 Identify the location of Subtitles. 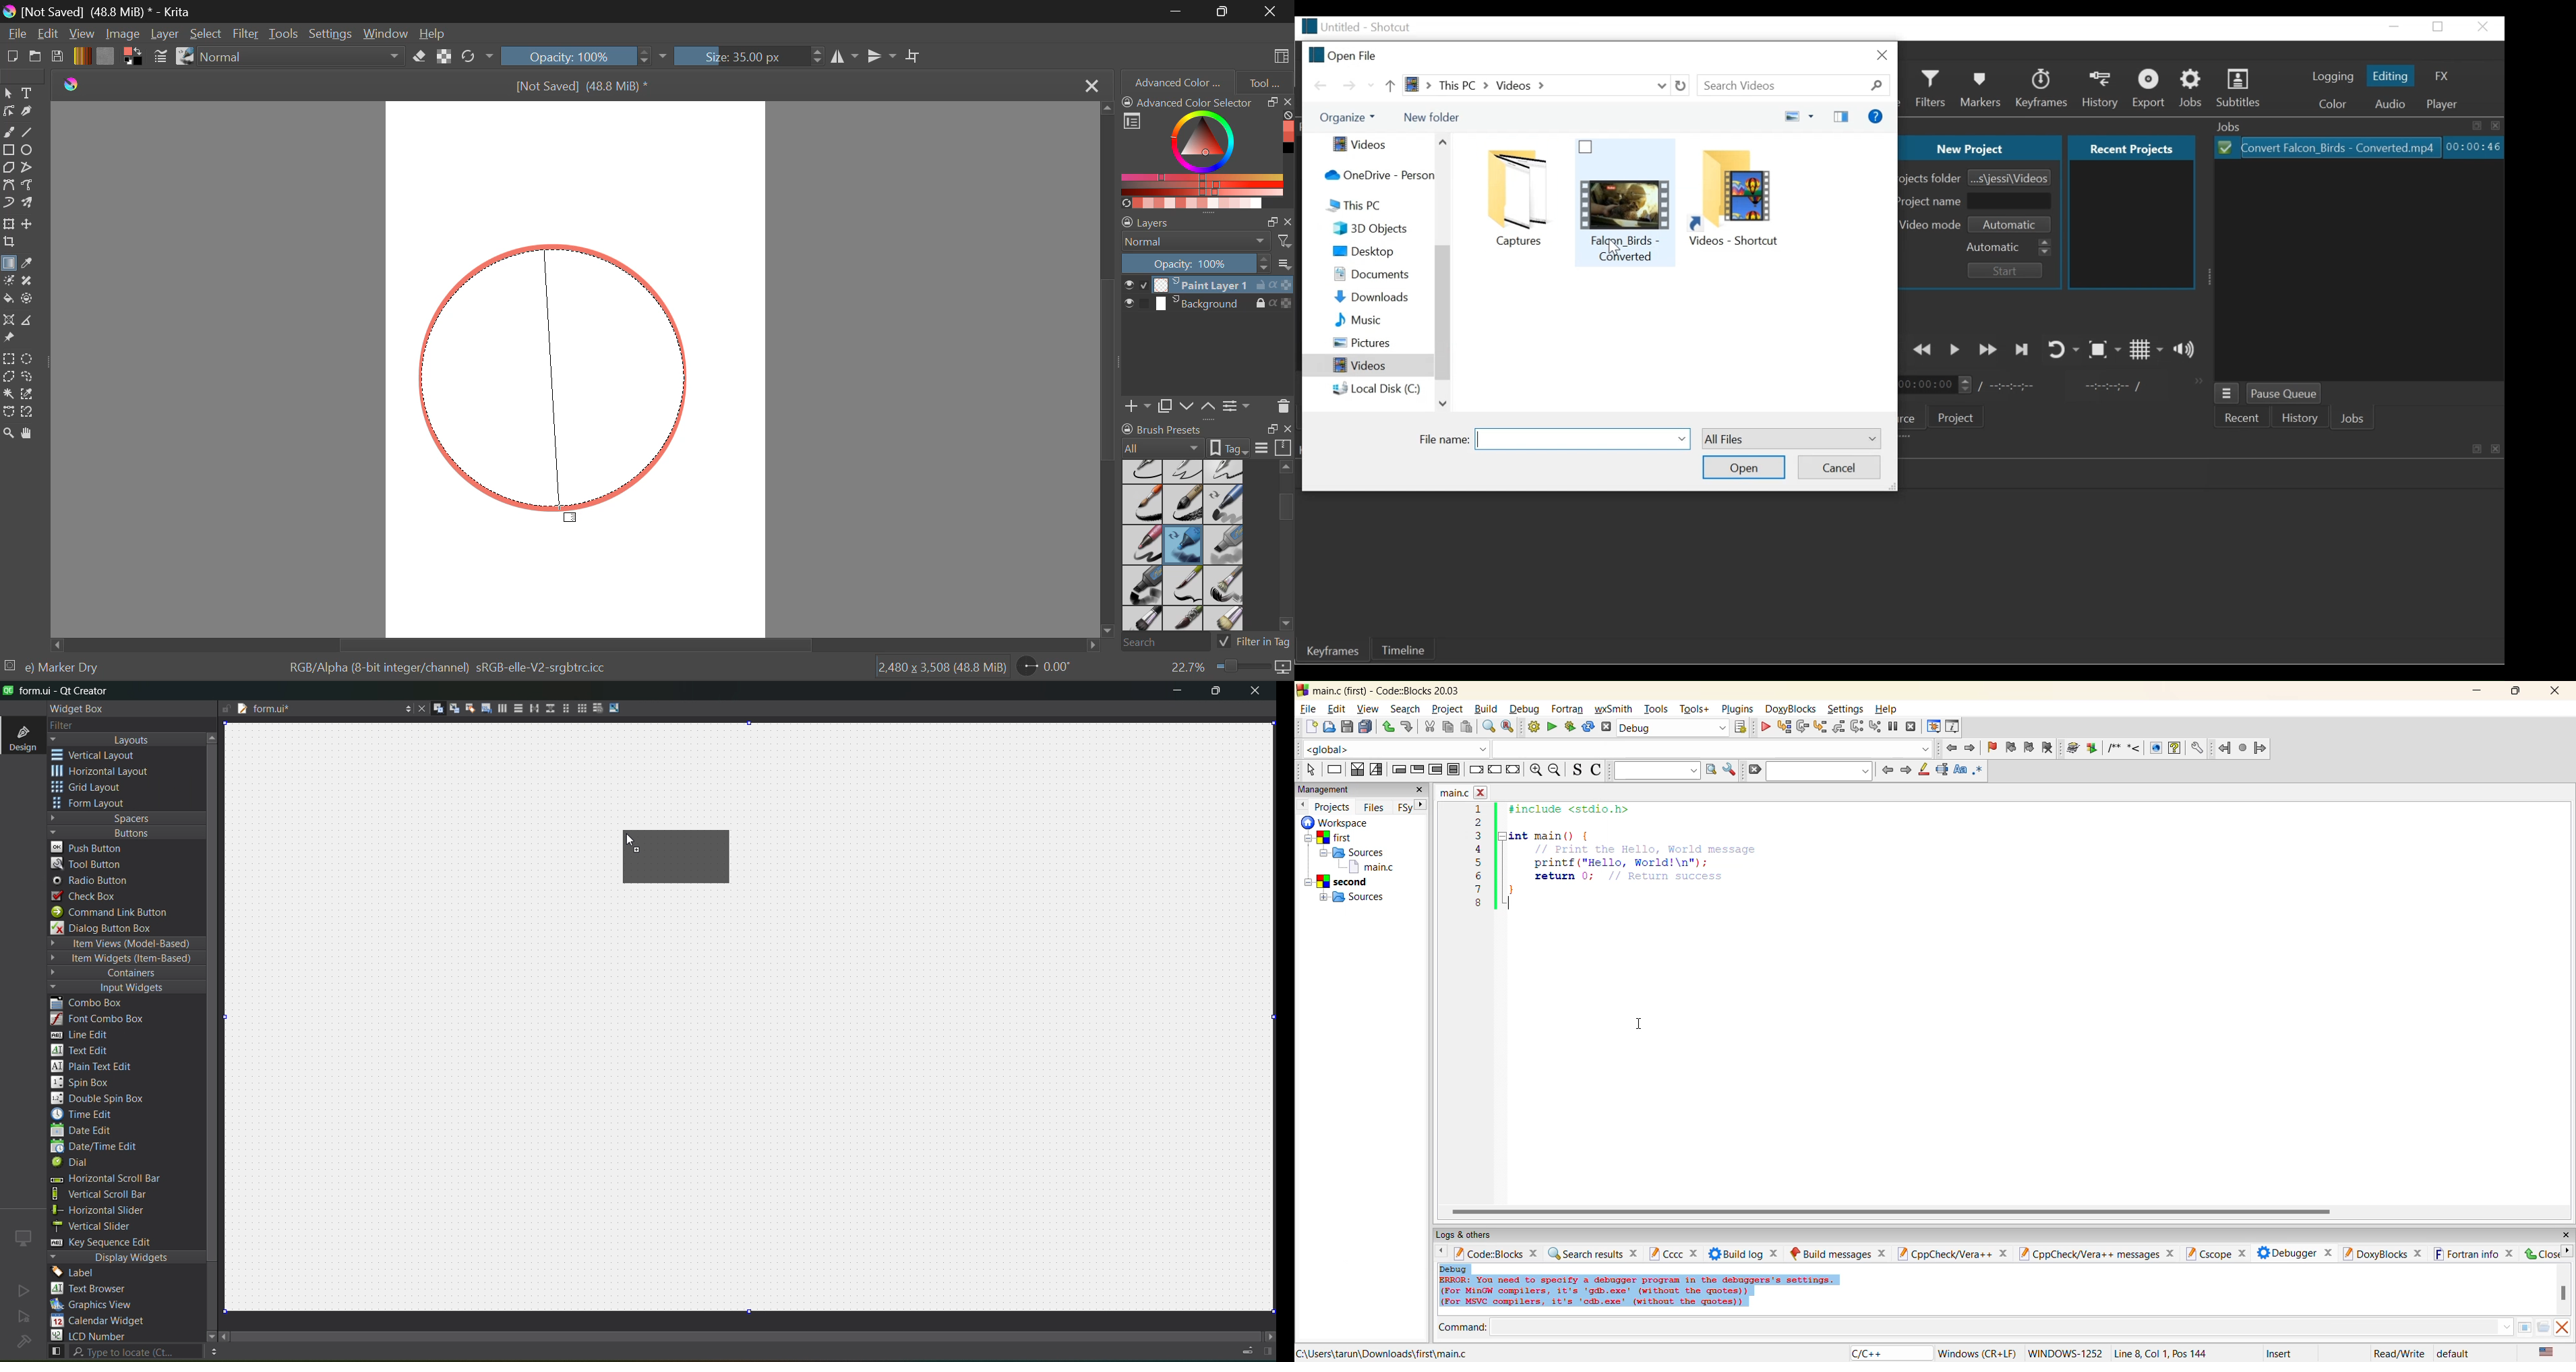
(2241, 88).